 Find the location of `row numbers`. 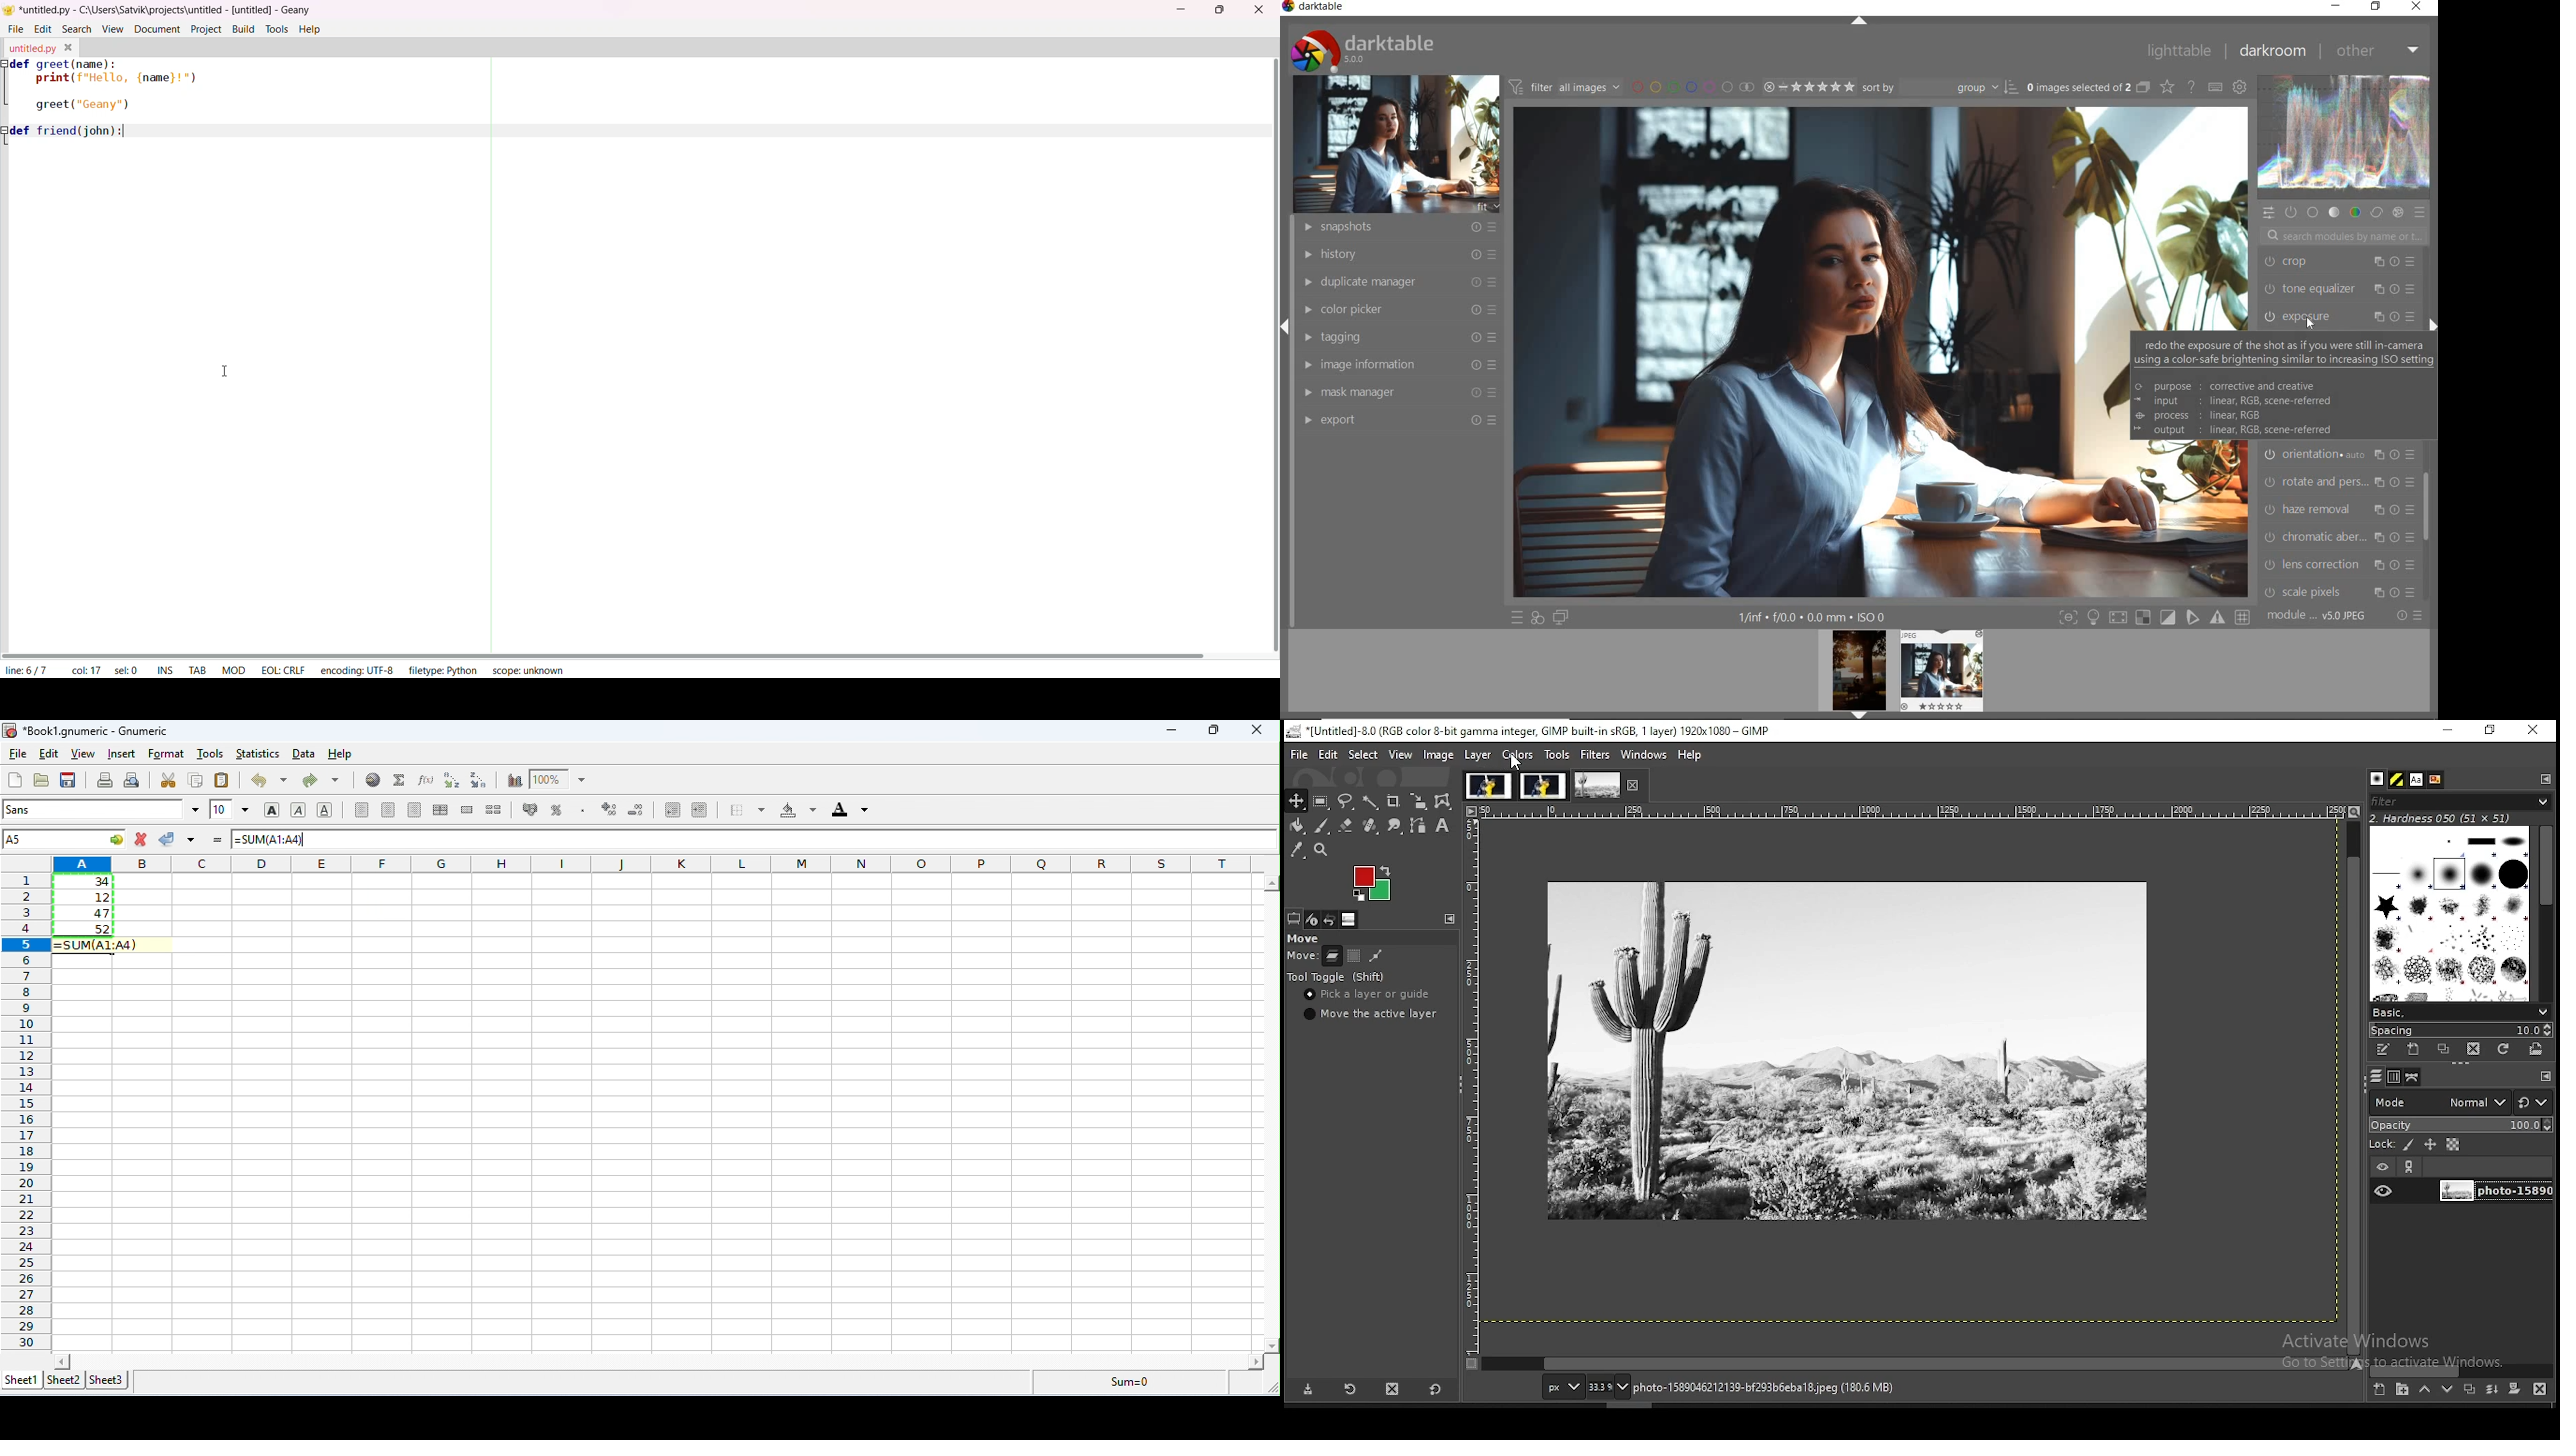

row numbers is located at coordinates (26, 1113).